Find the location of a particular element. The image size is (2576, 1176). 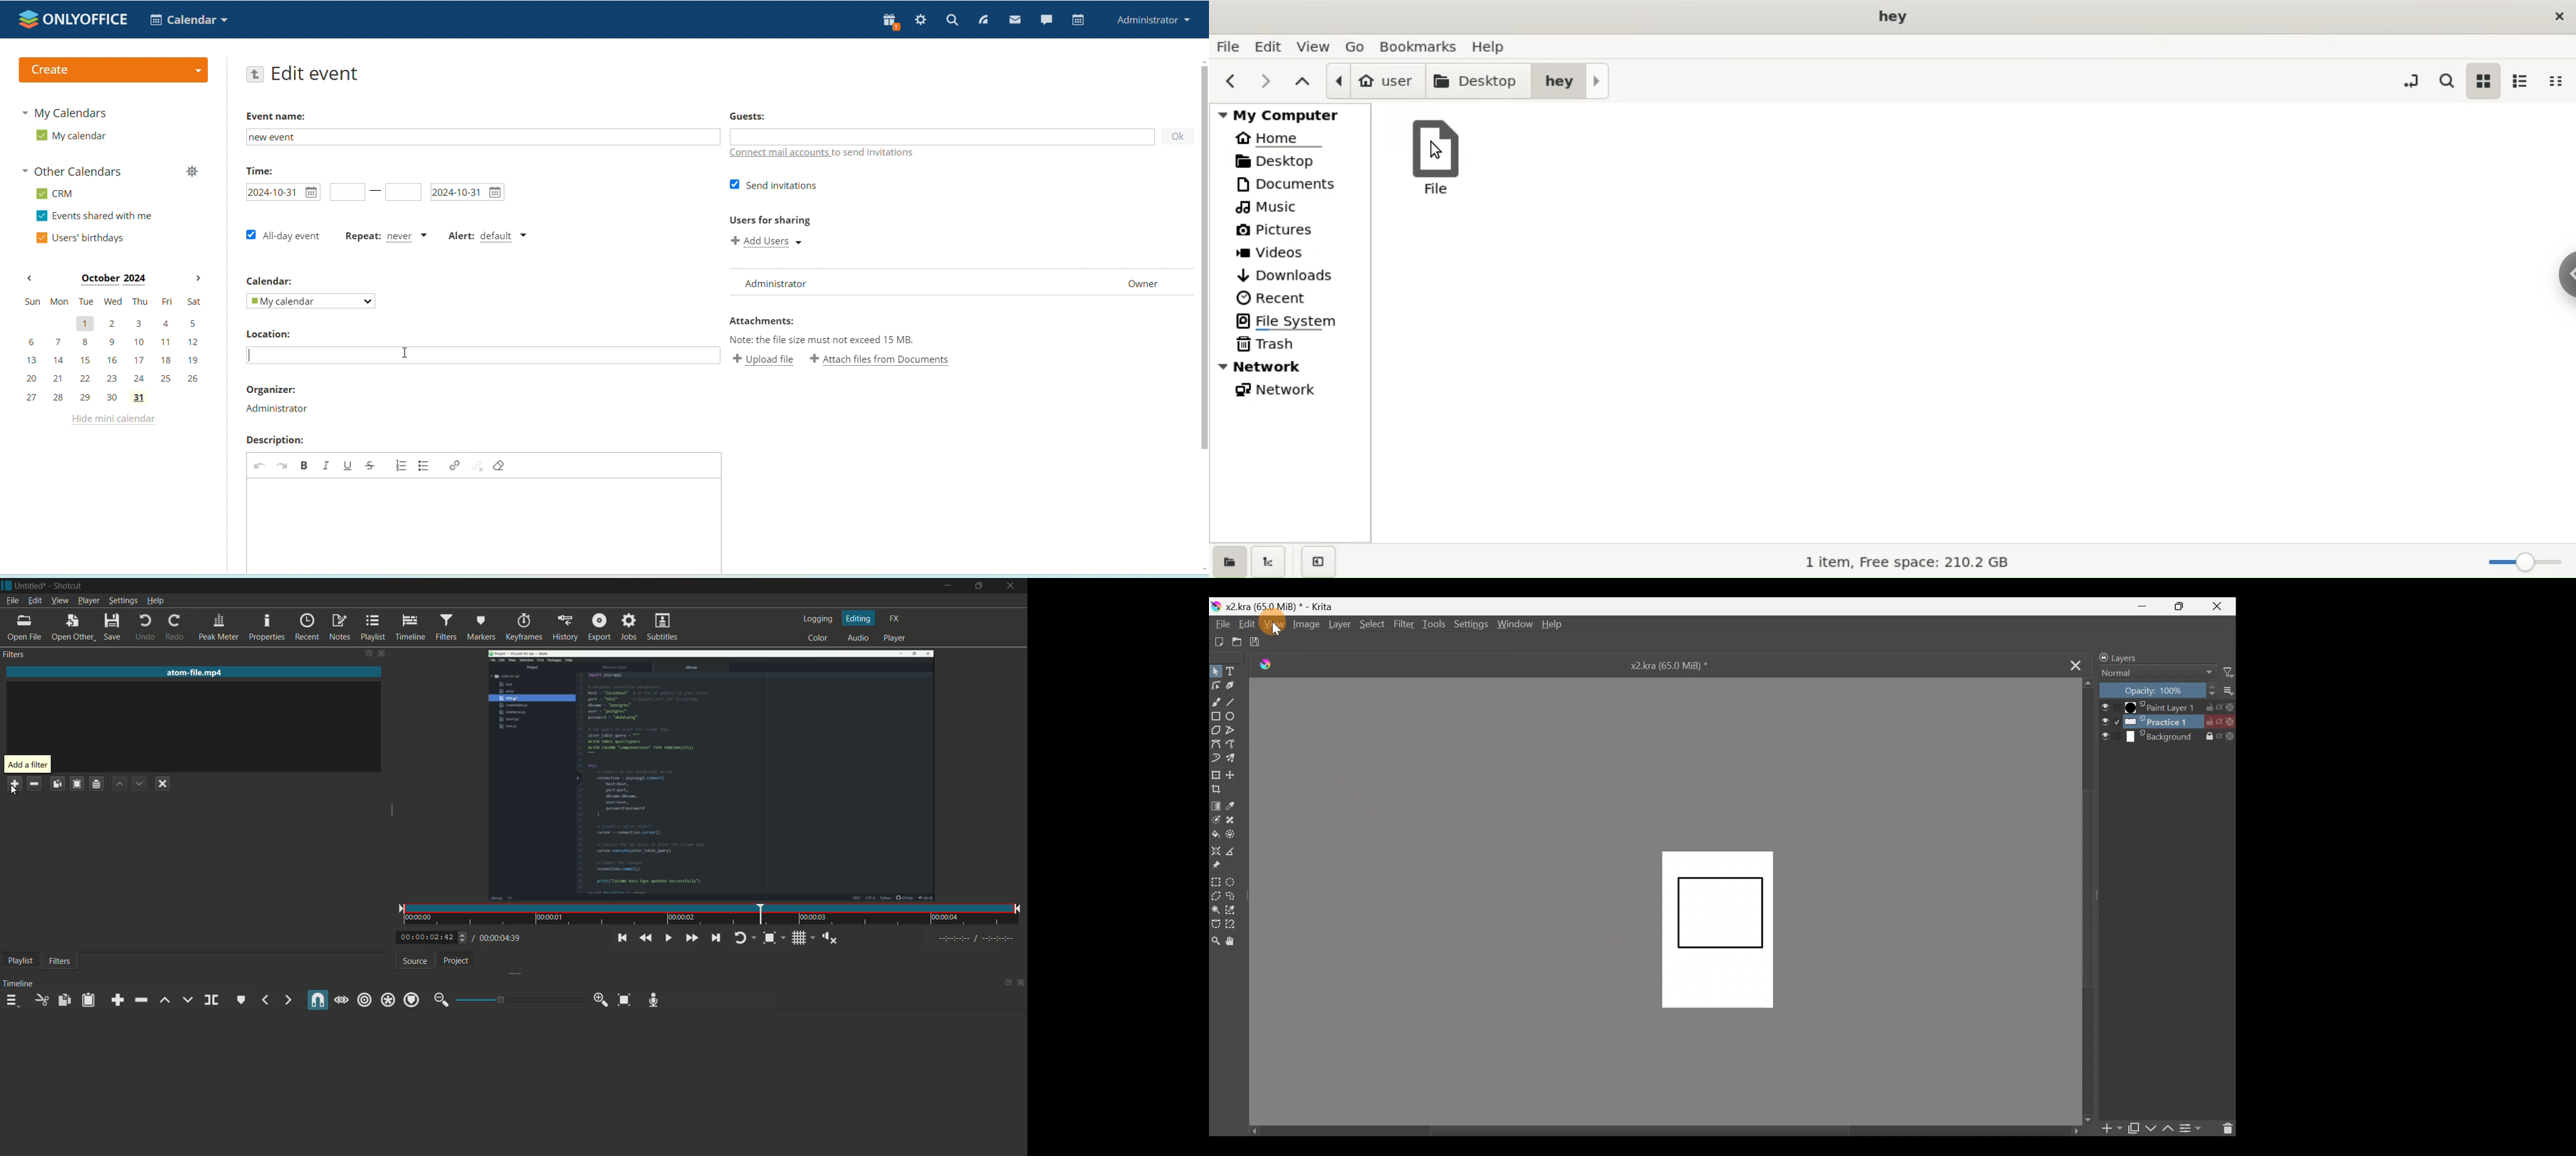

fx is located at coordinates (896, 618).